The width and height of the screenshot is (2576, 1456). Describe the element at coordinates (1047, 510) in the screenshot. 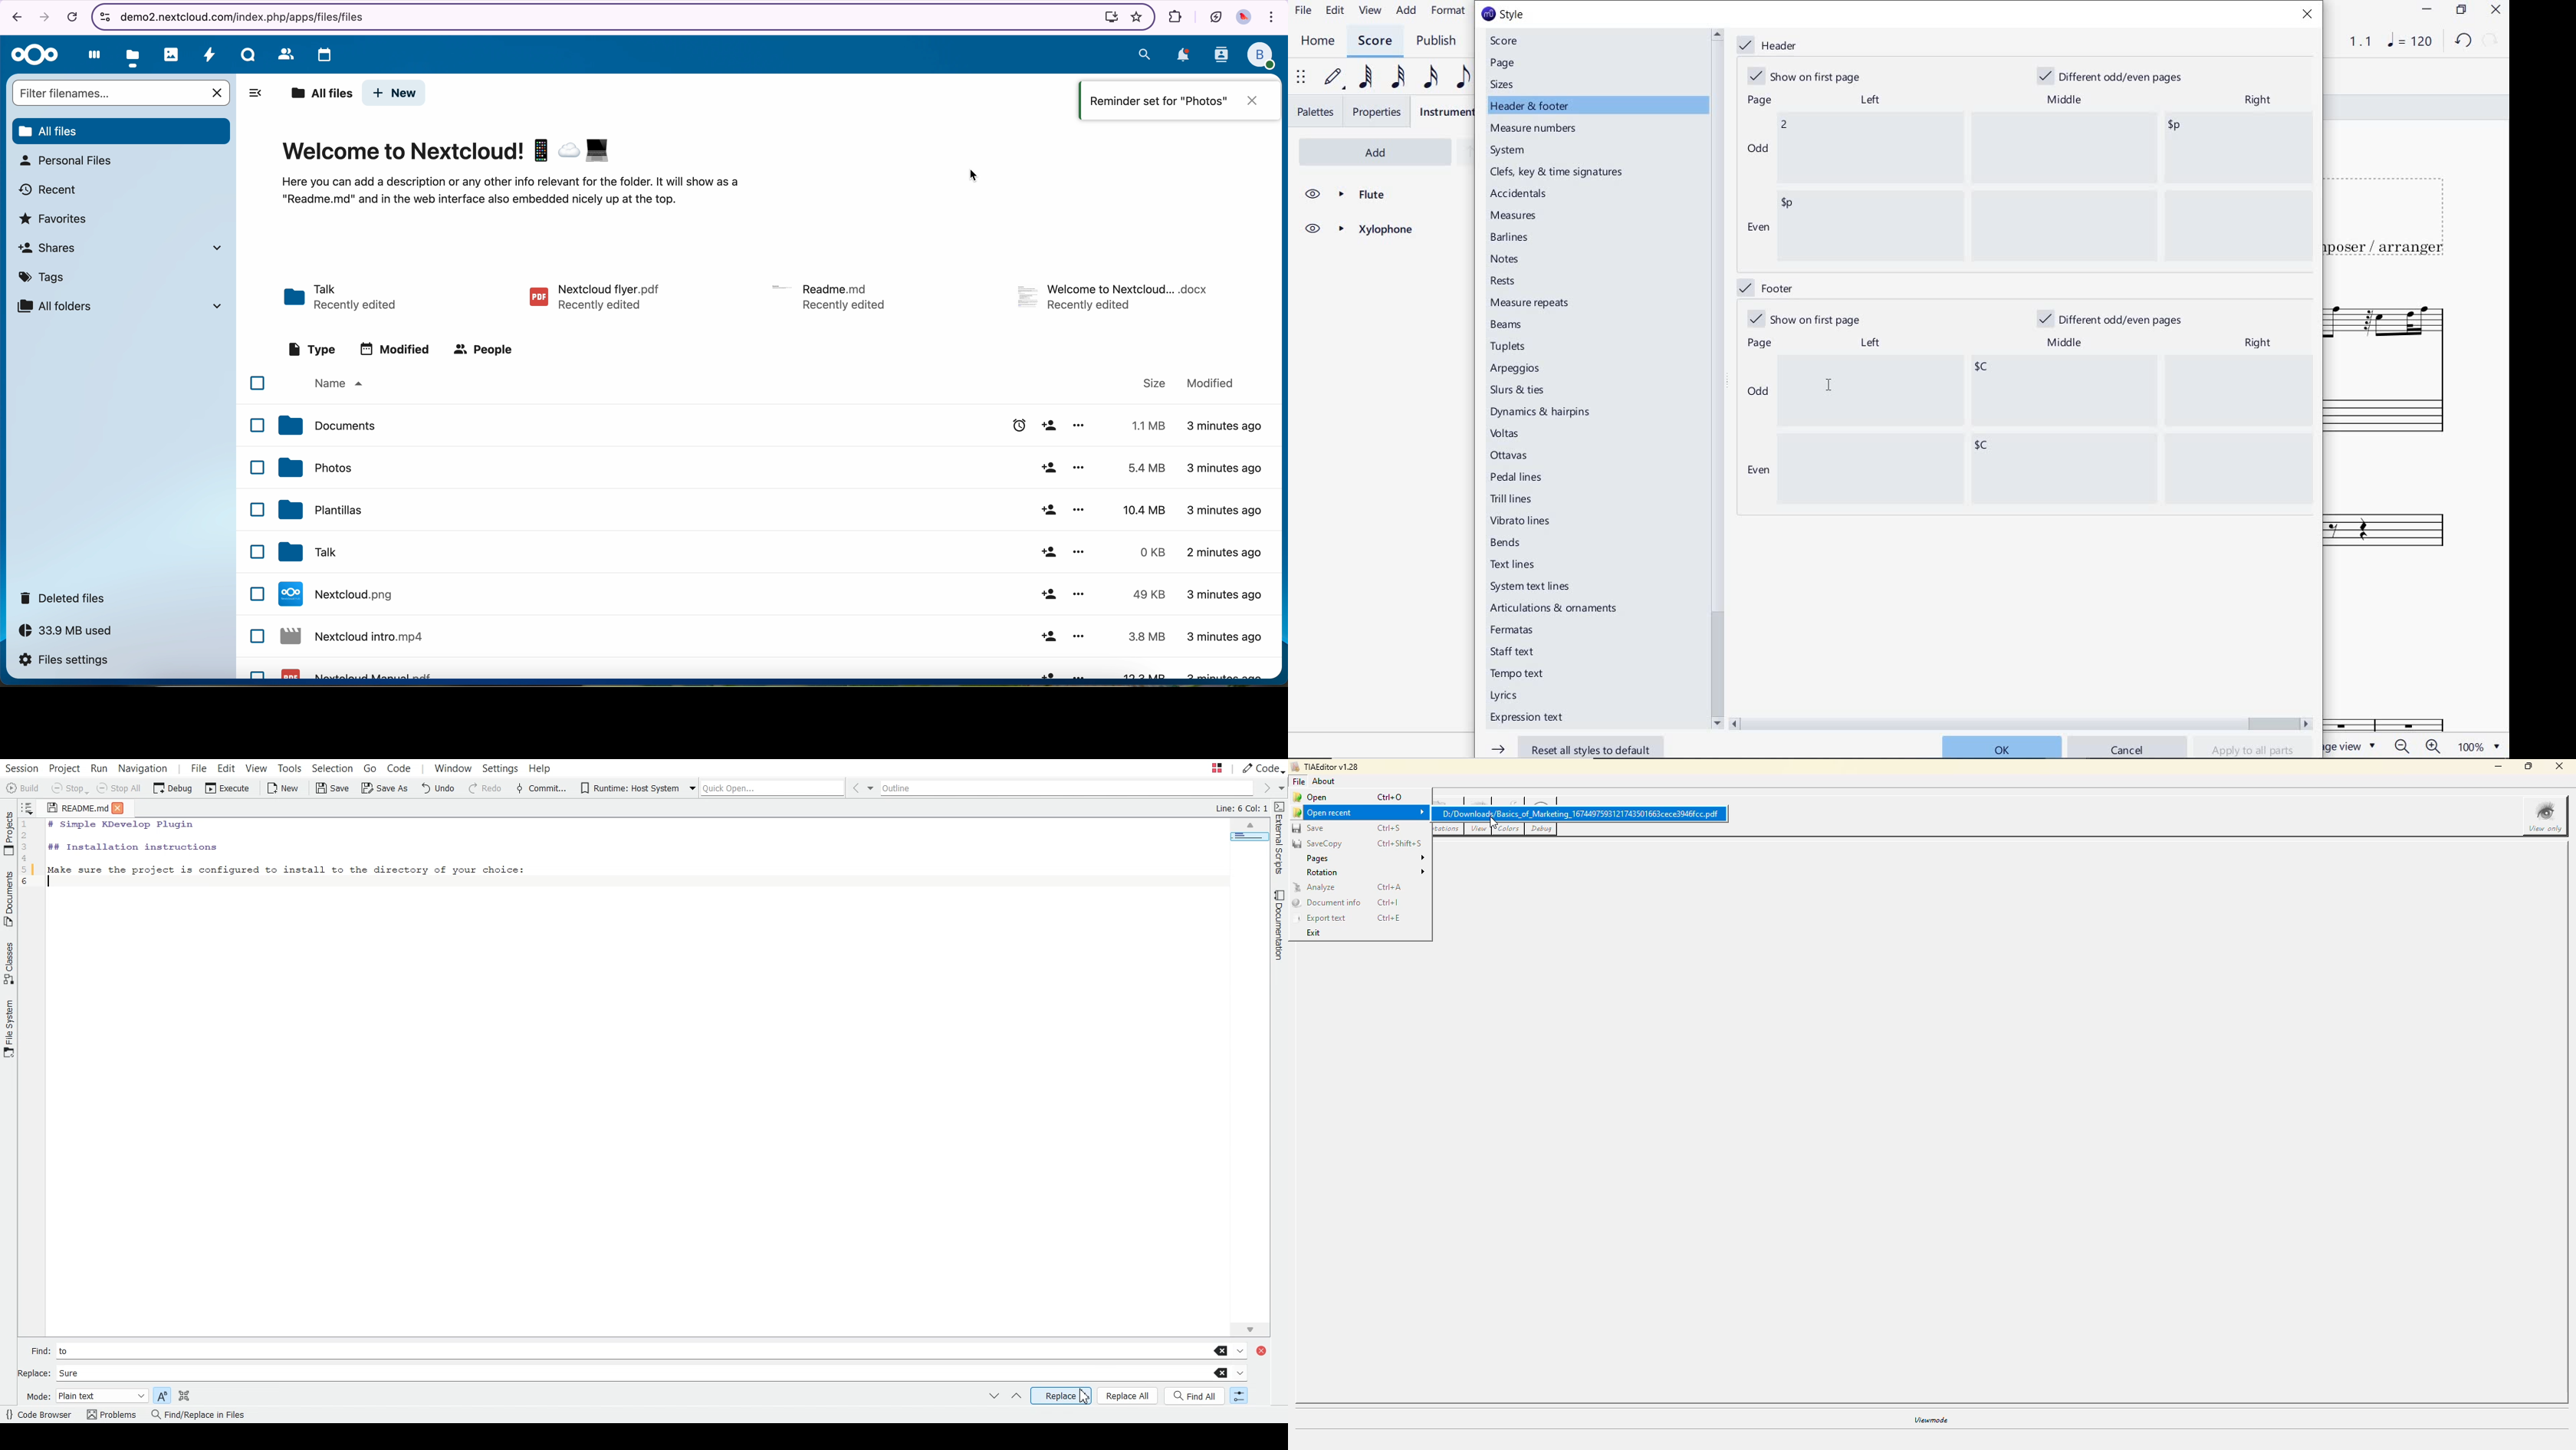

I see `share` at that location.